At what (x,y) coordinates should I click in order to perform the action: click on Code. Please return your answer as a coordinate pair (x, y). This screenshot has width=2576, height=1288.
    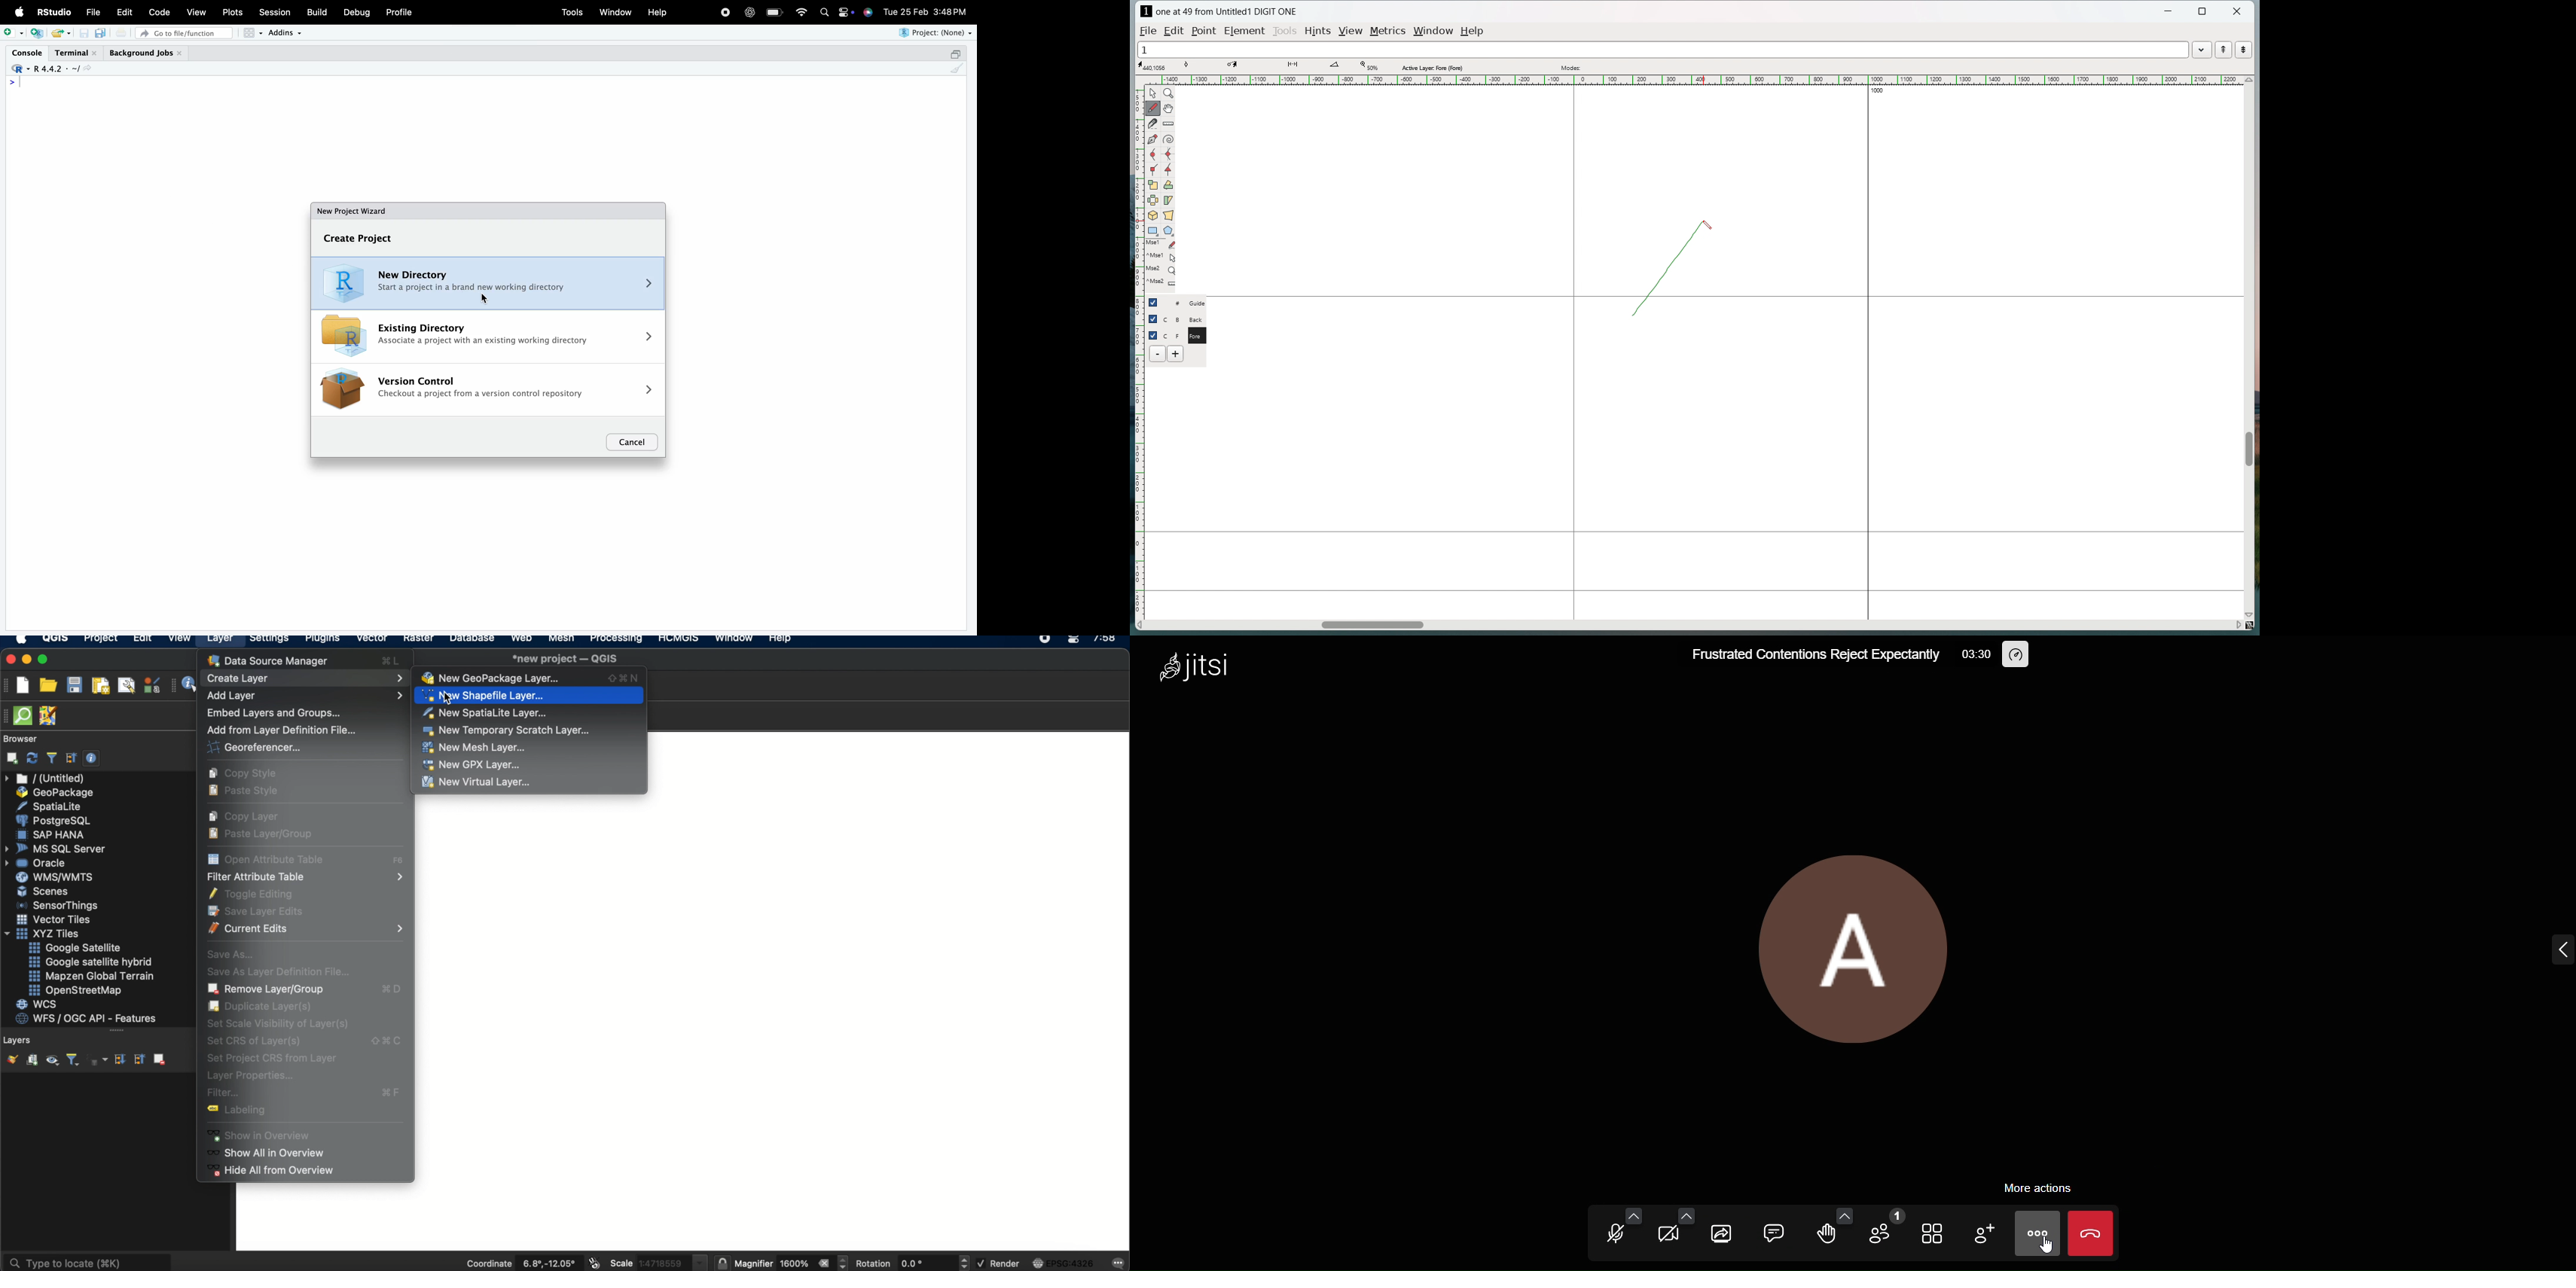
    Looking at the image, I should click on (159, 12).